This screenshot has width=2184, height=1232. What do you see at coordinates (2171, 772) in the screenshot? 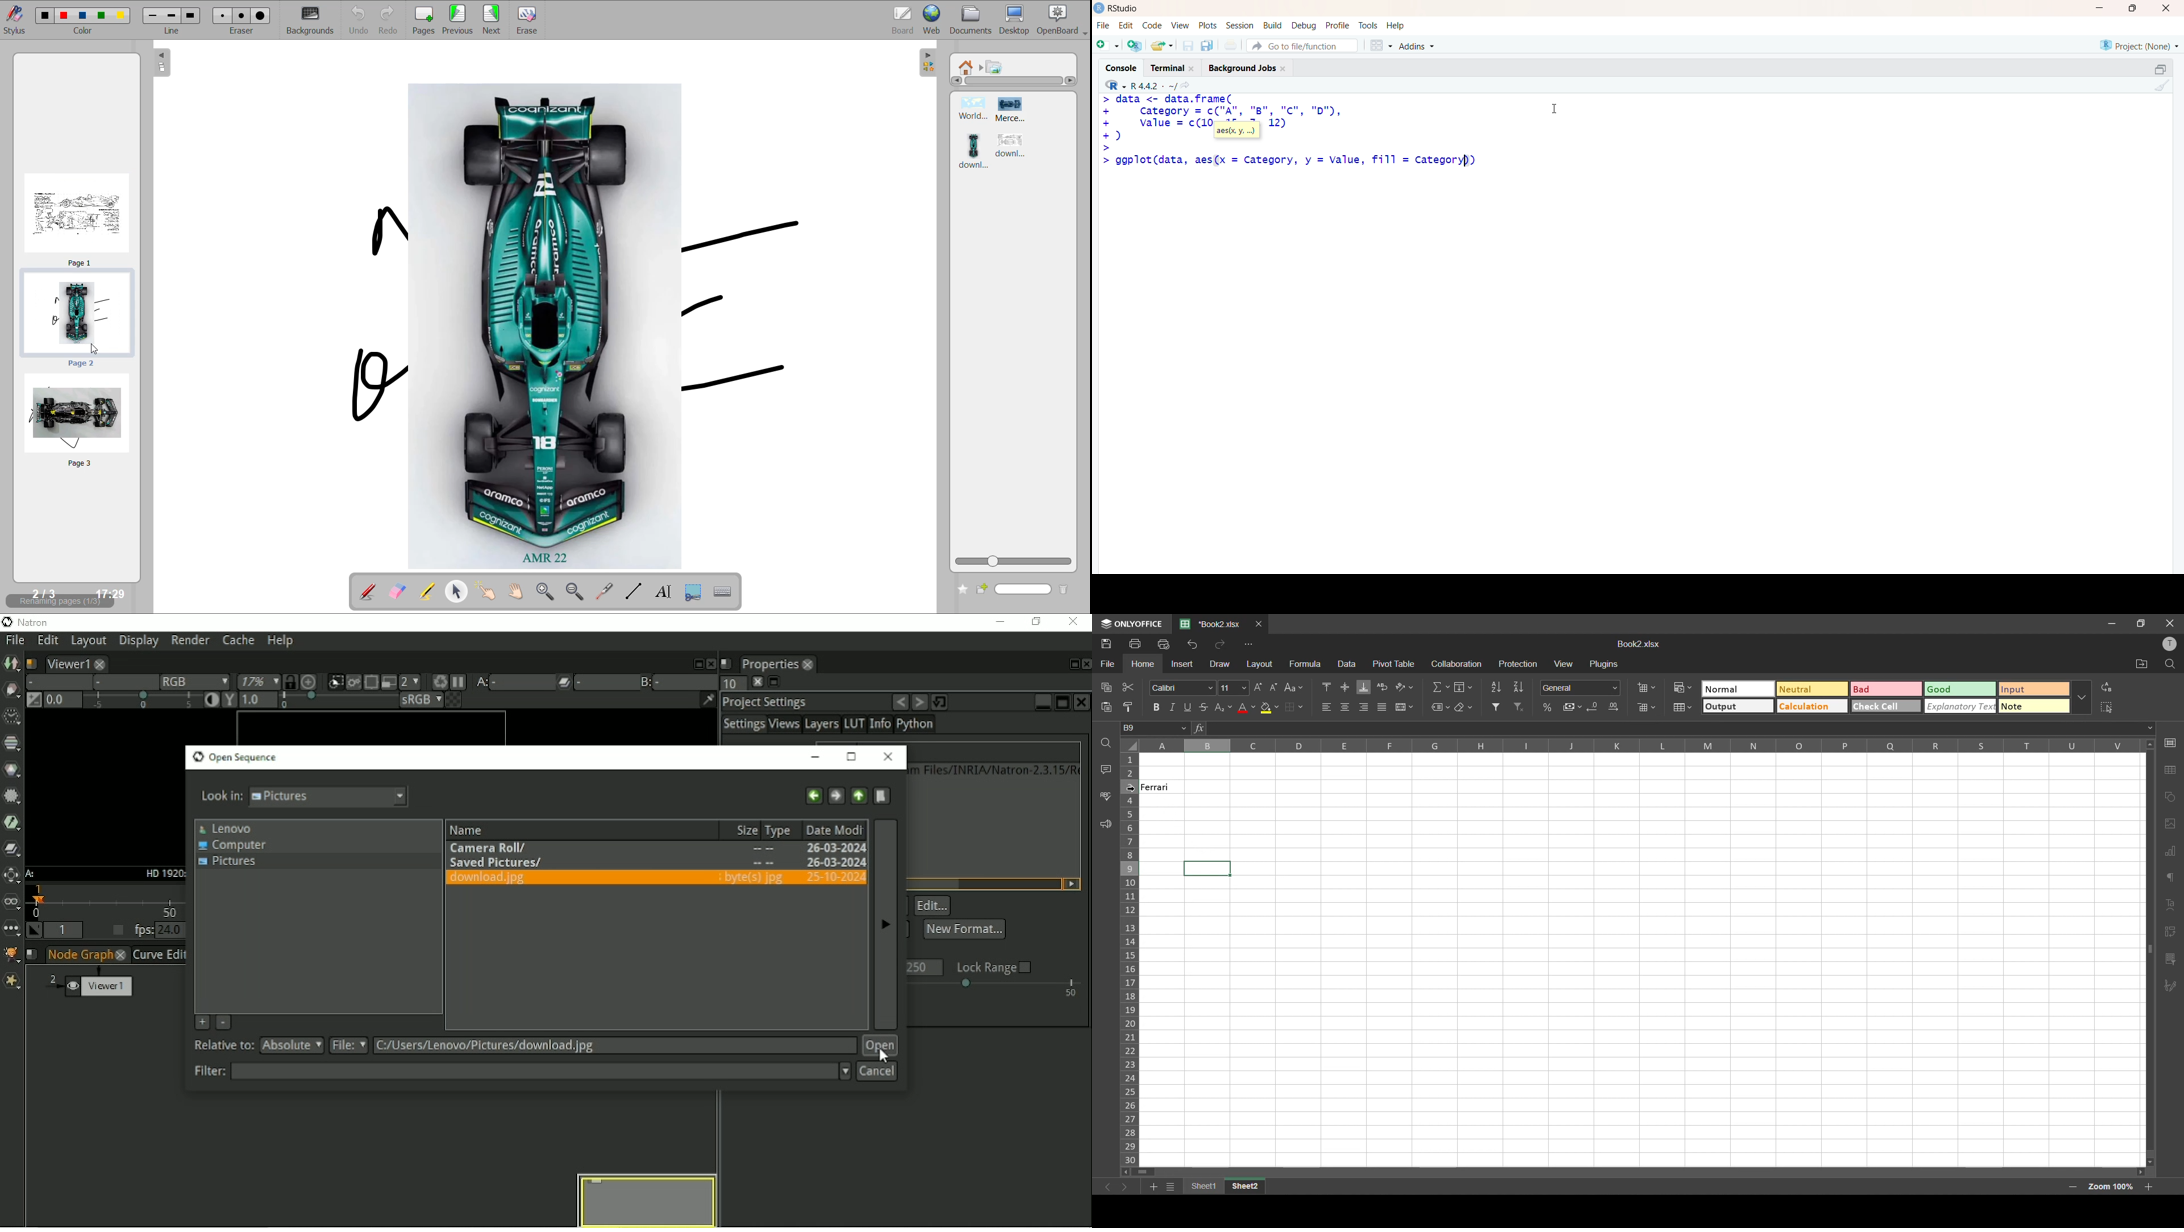
I see `table` at bounding box center [2171, 772].